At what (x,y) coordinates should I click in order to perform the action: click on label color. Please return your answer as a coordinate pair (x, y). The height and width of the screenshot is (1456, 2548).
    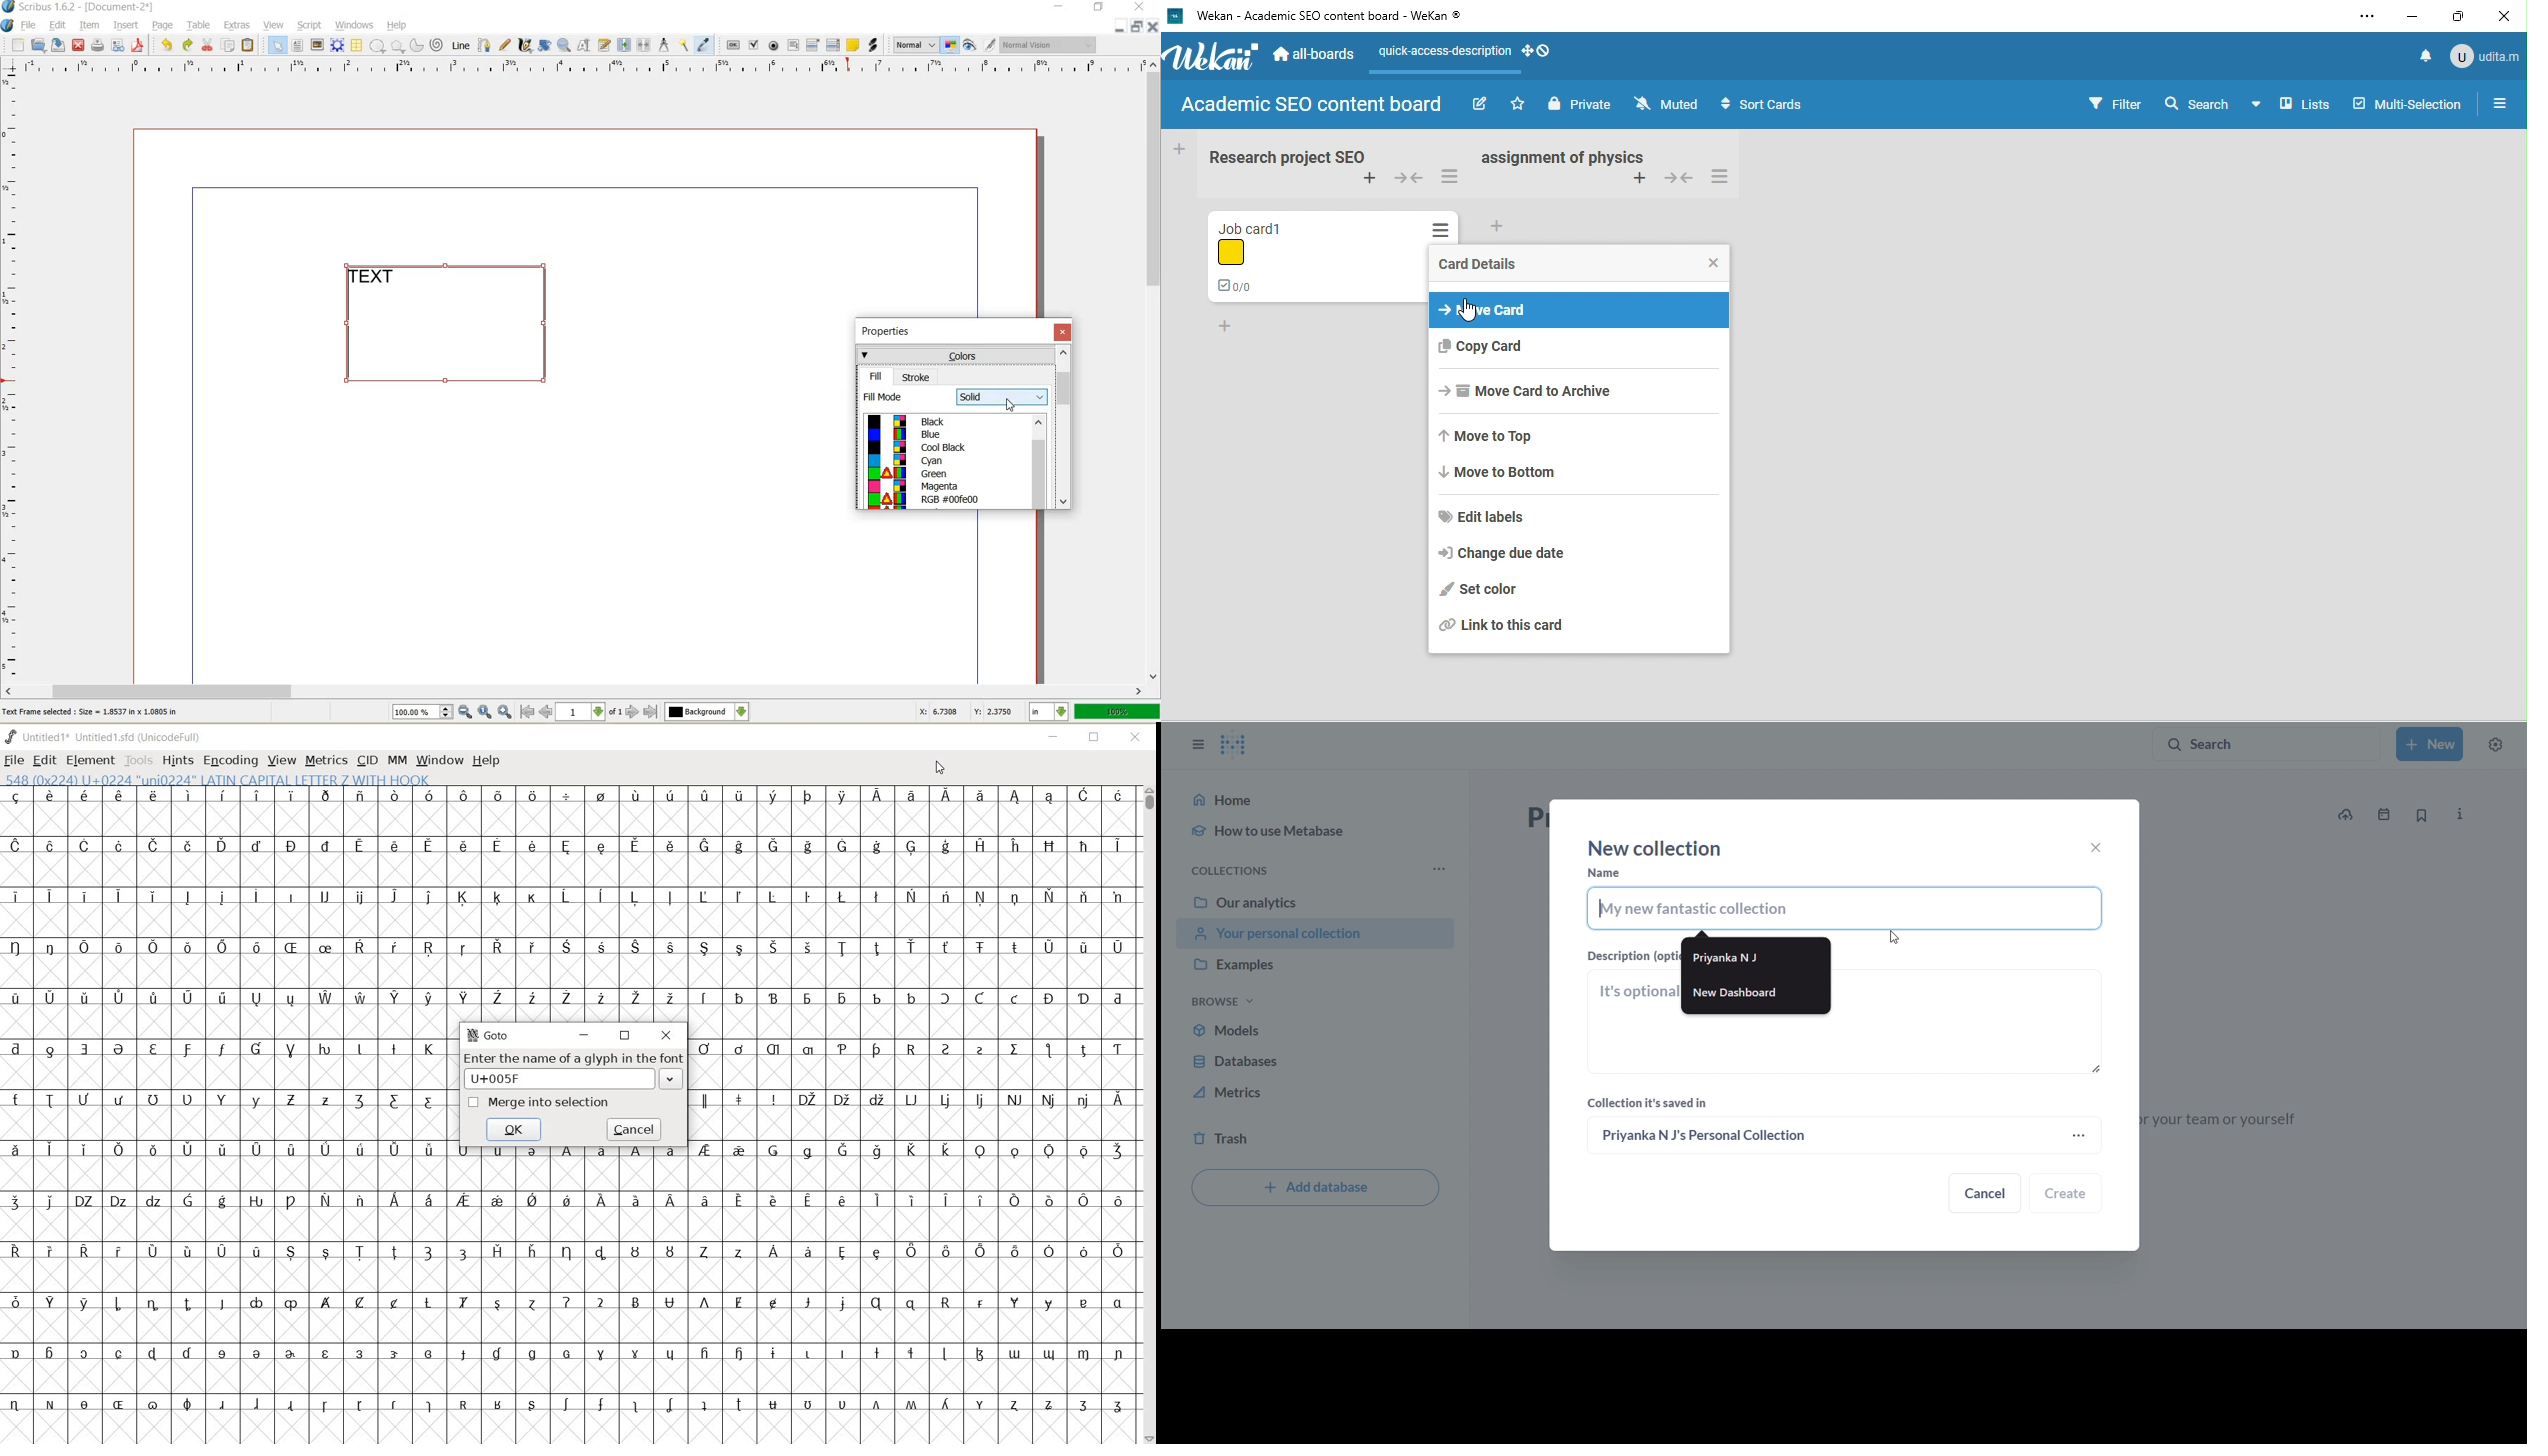
    Looking at the image, I should click on (1238, 252).